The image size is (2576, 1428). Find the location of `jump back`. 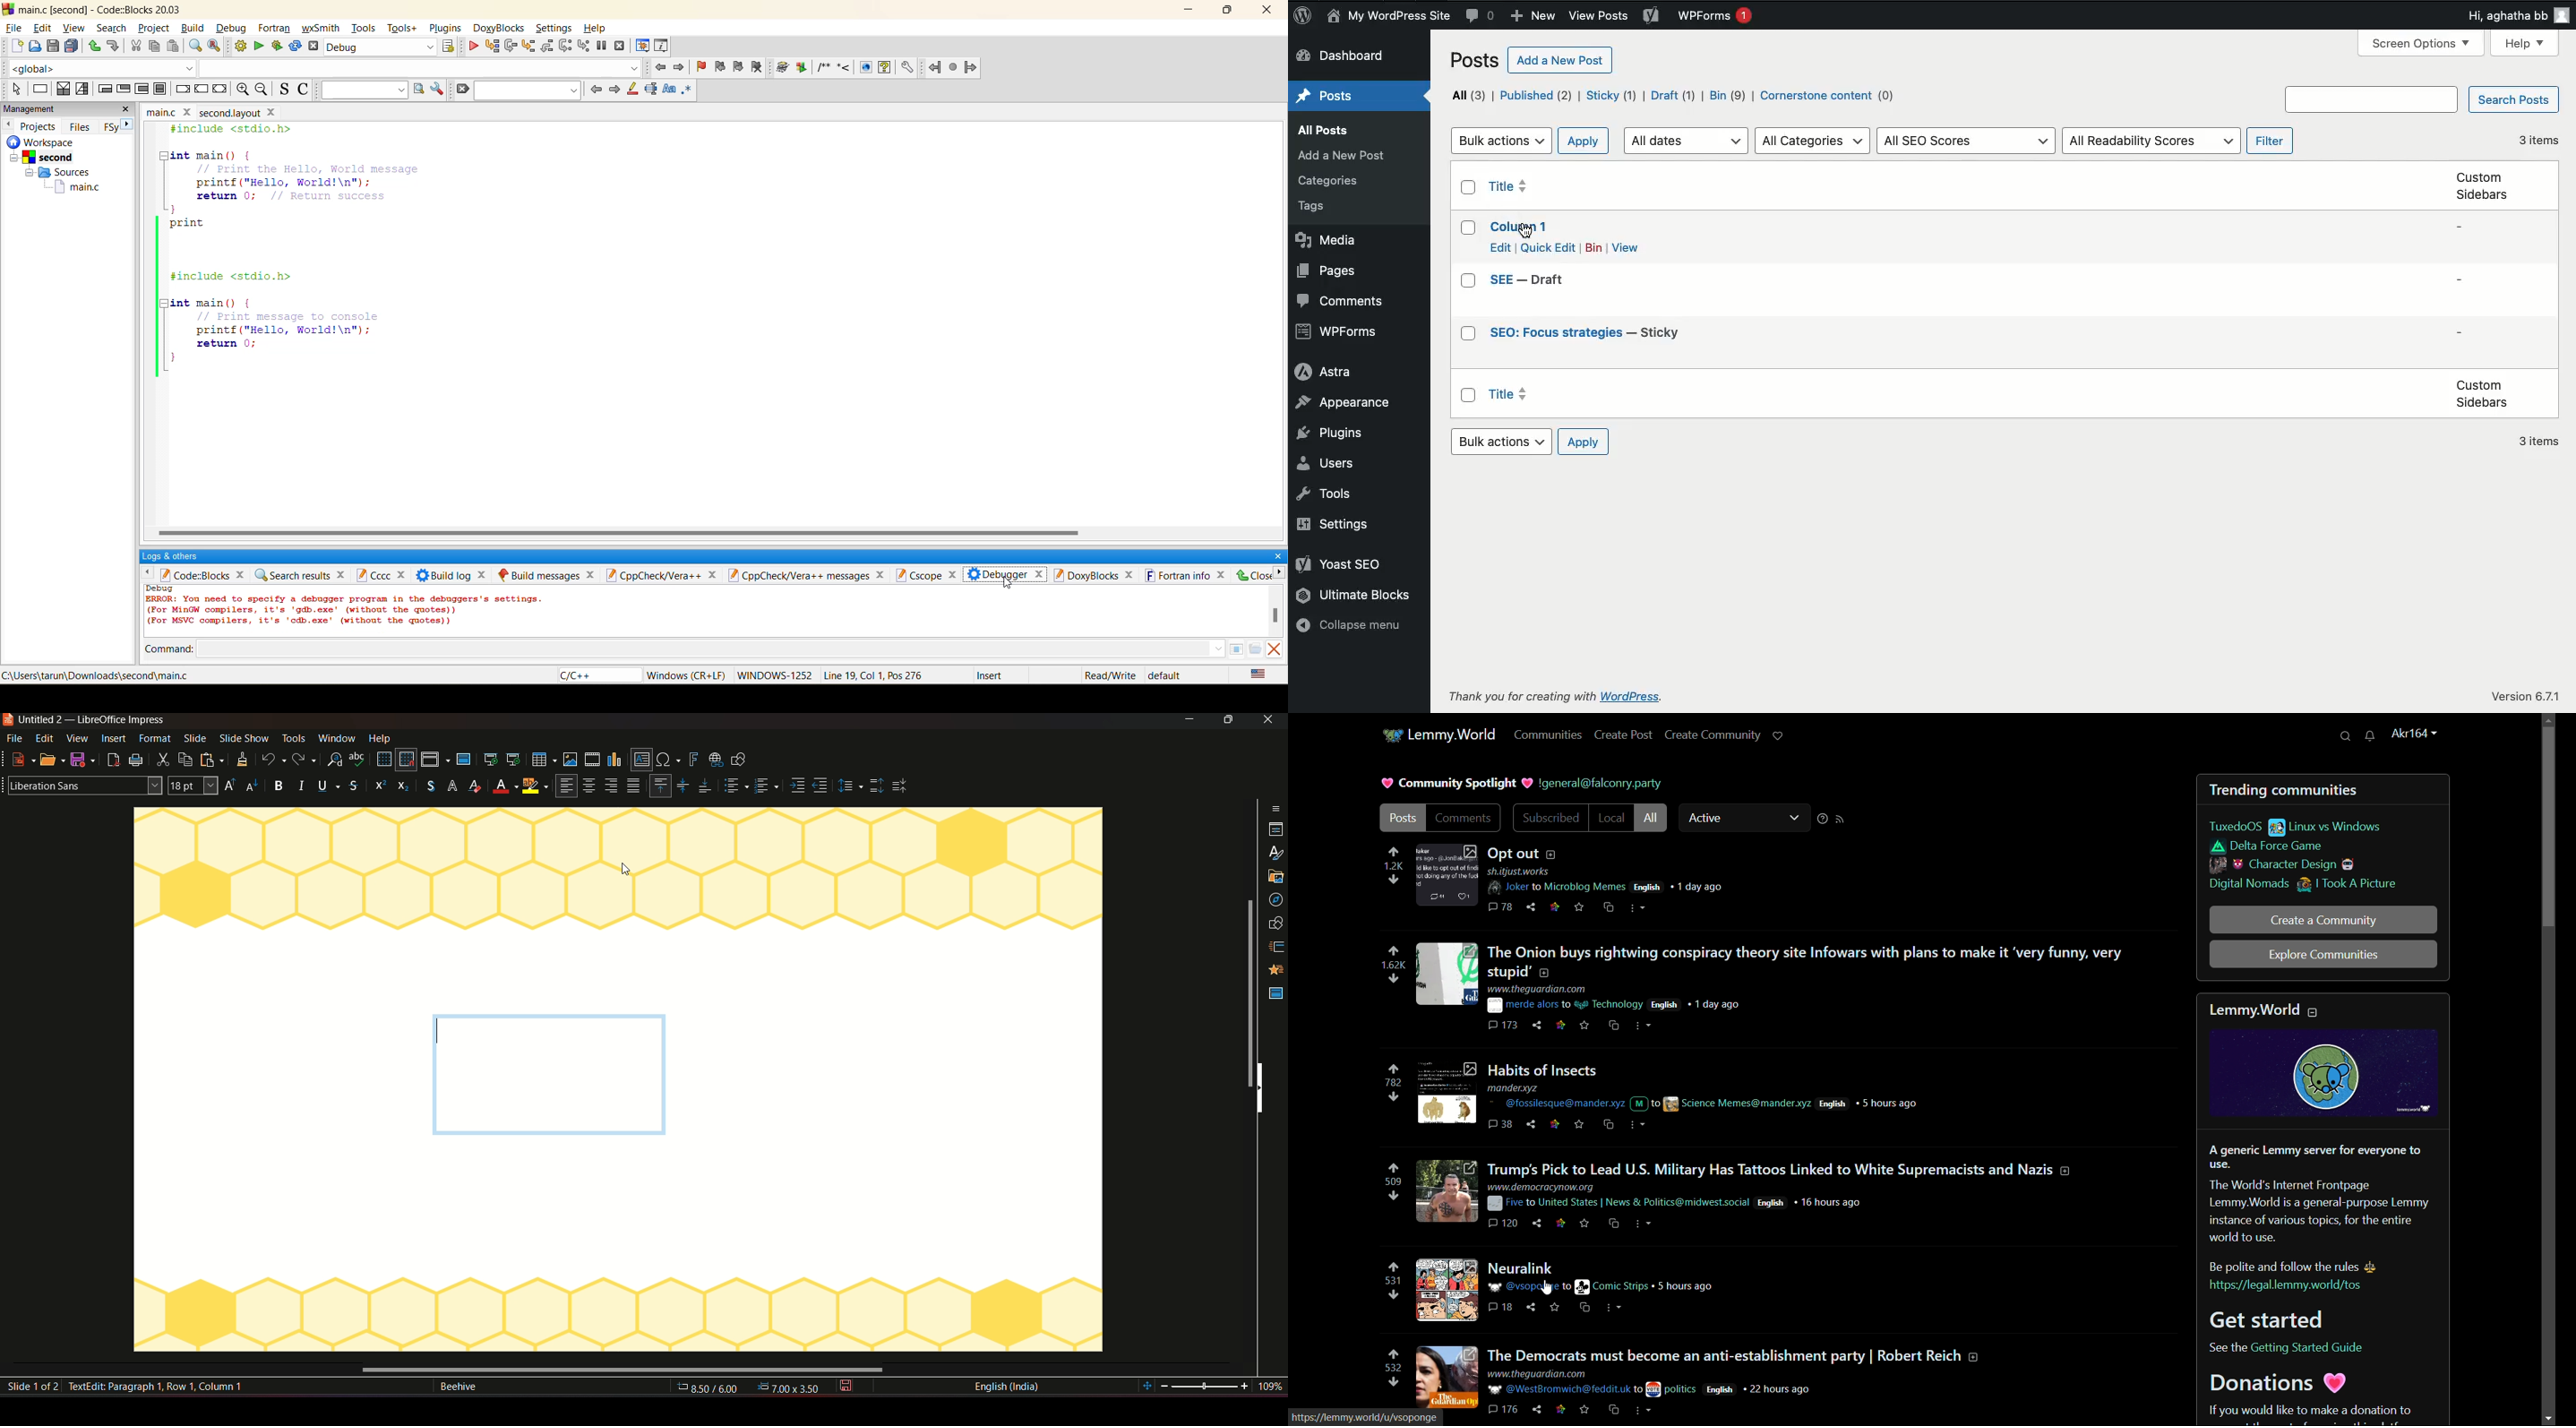

jump back is located at coordinates (662, 68).